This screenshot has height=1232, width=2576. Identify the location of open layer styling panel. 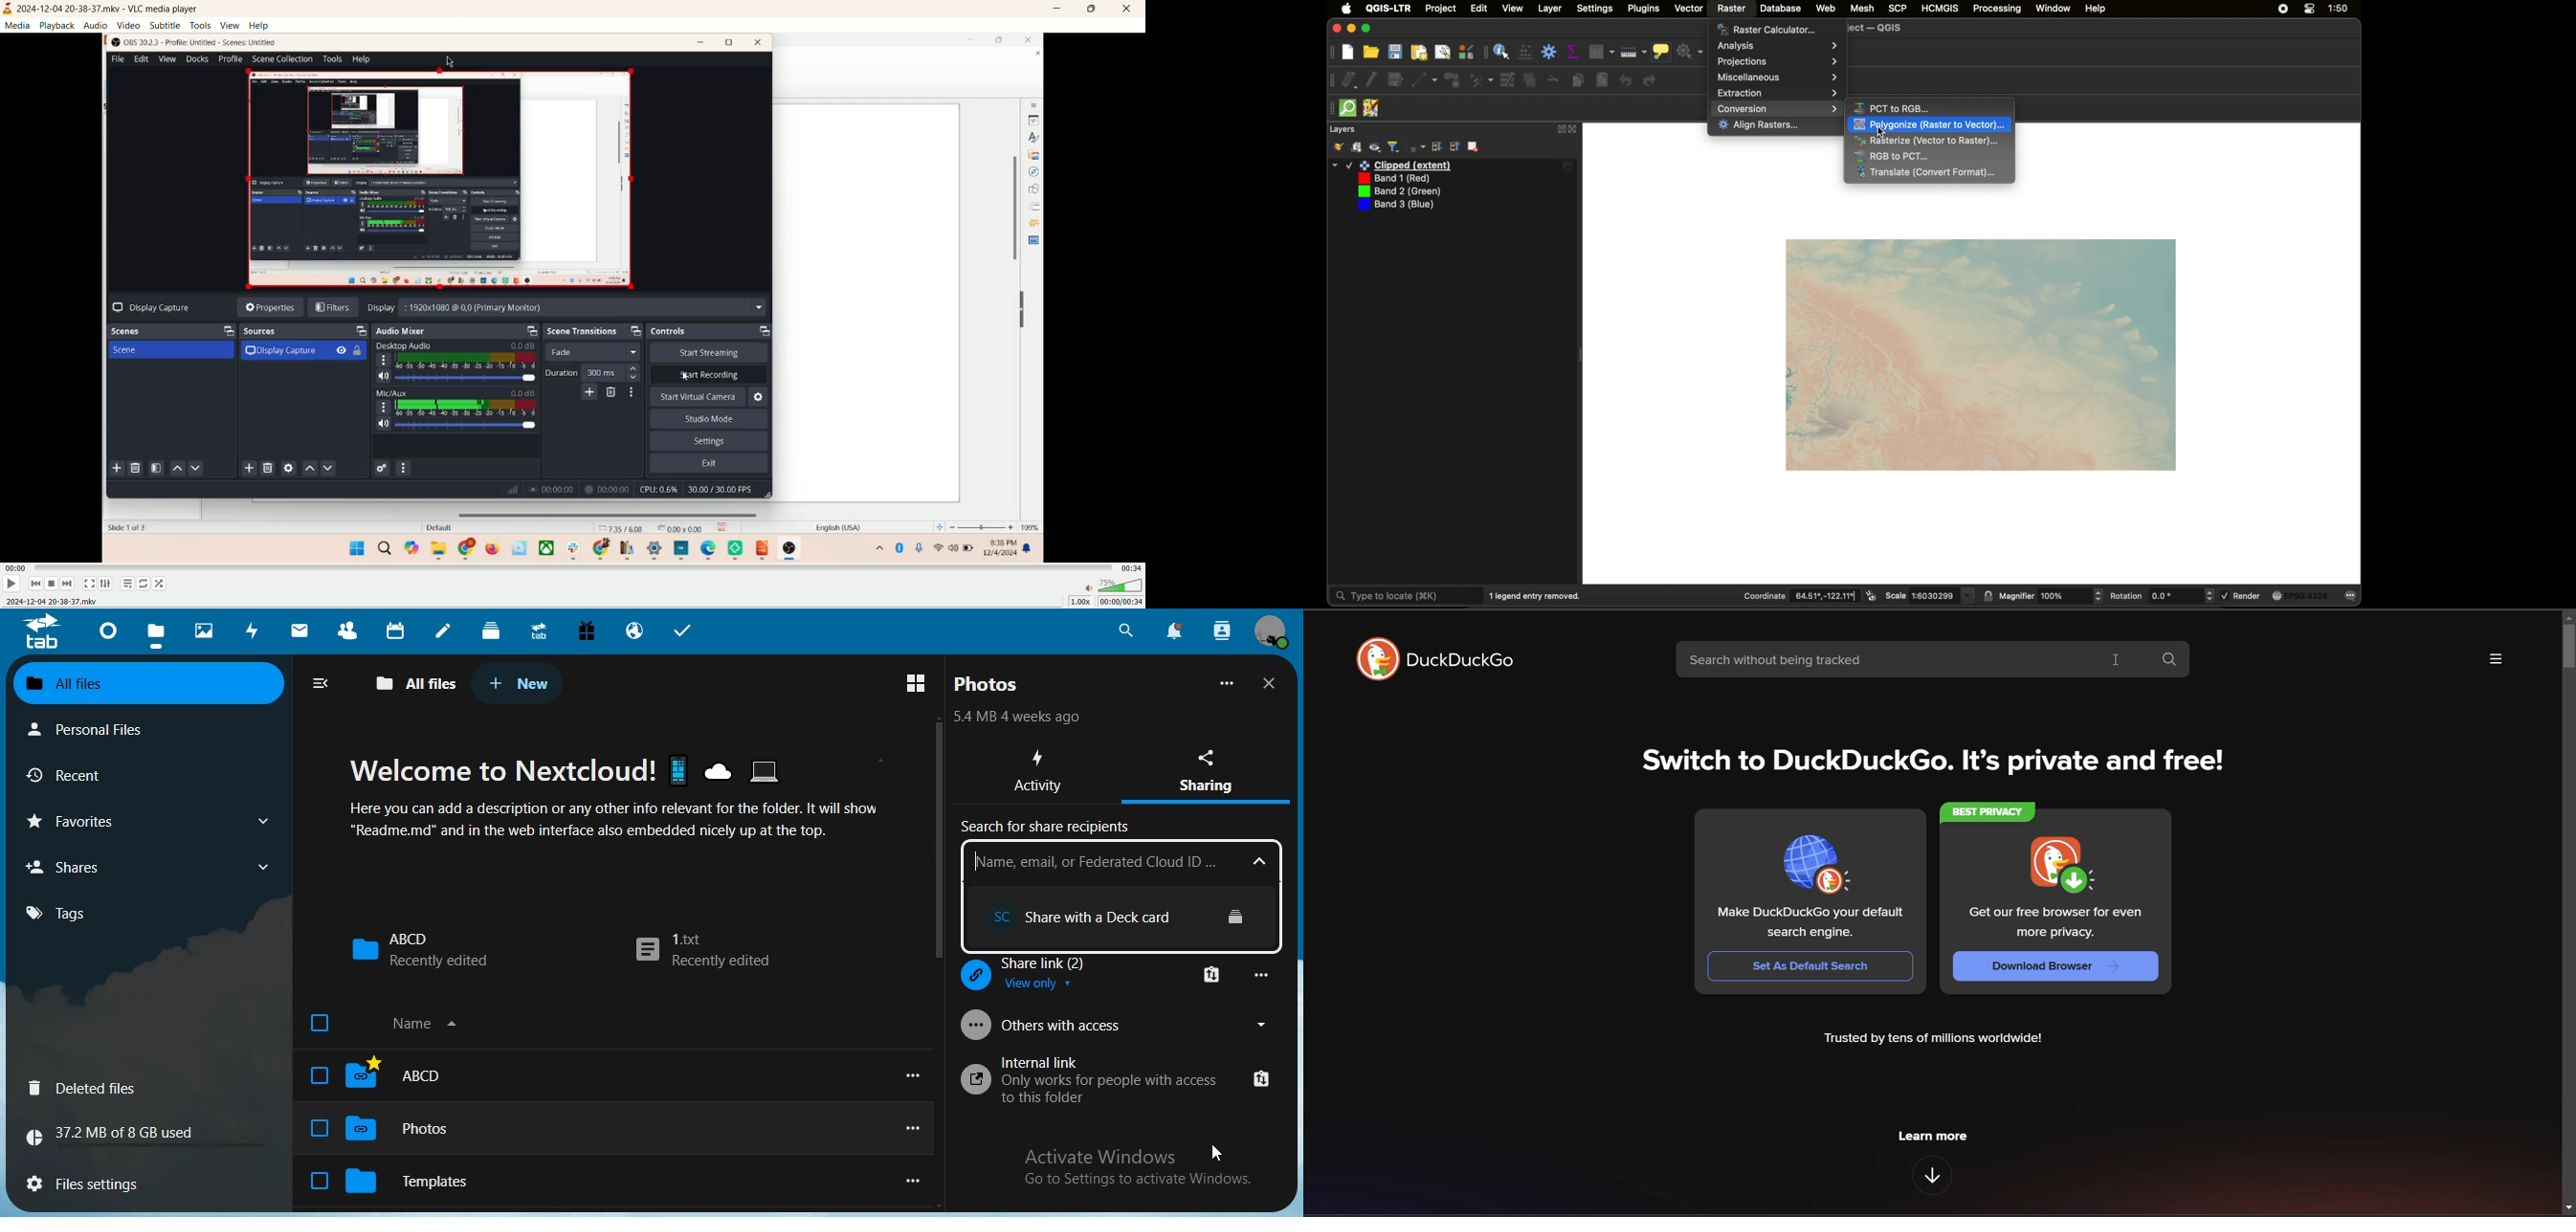
(1338, 147).